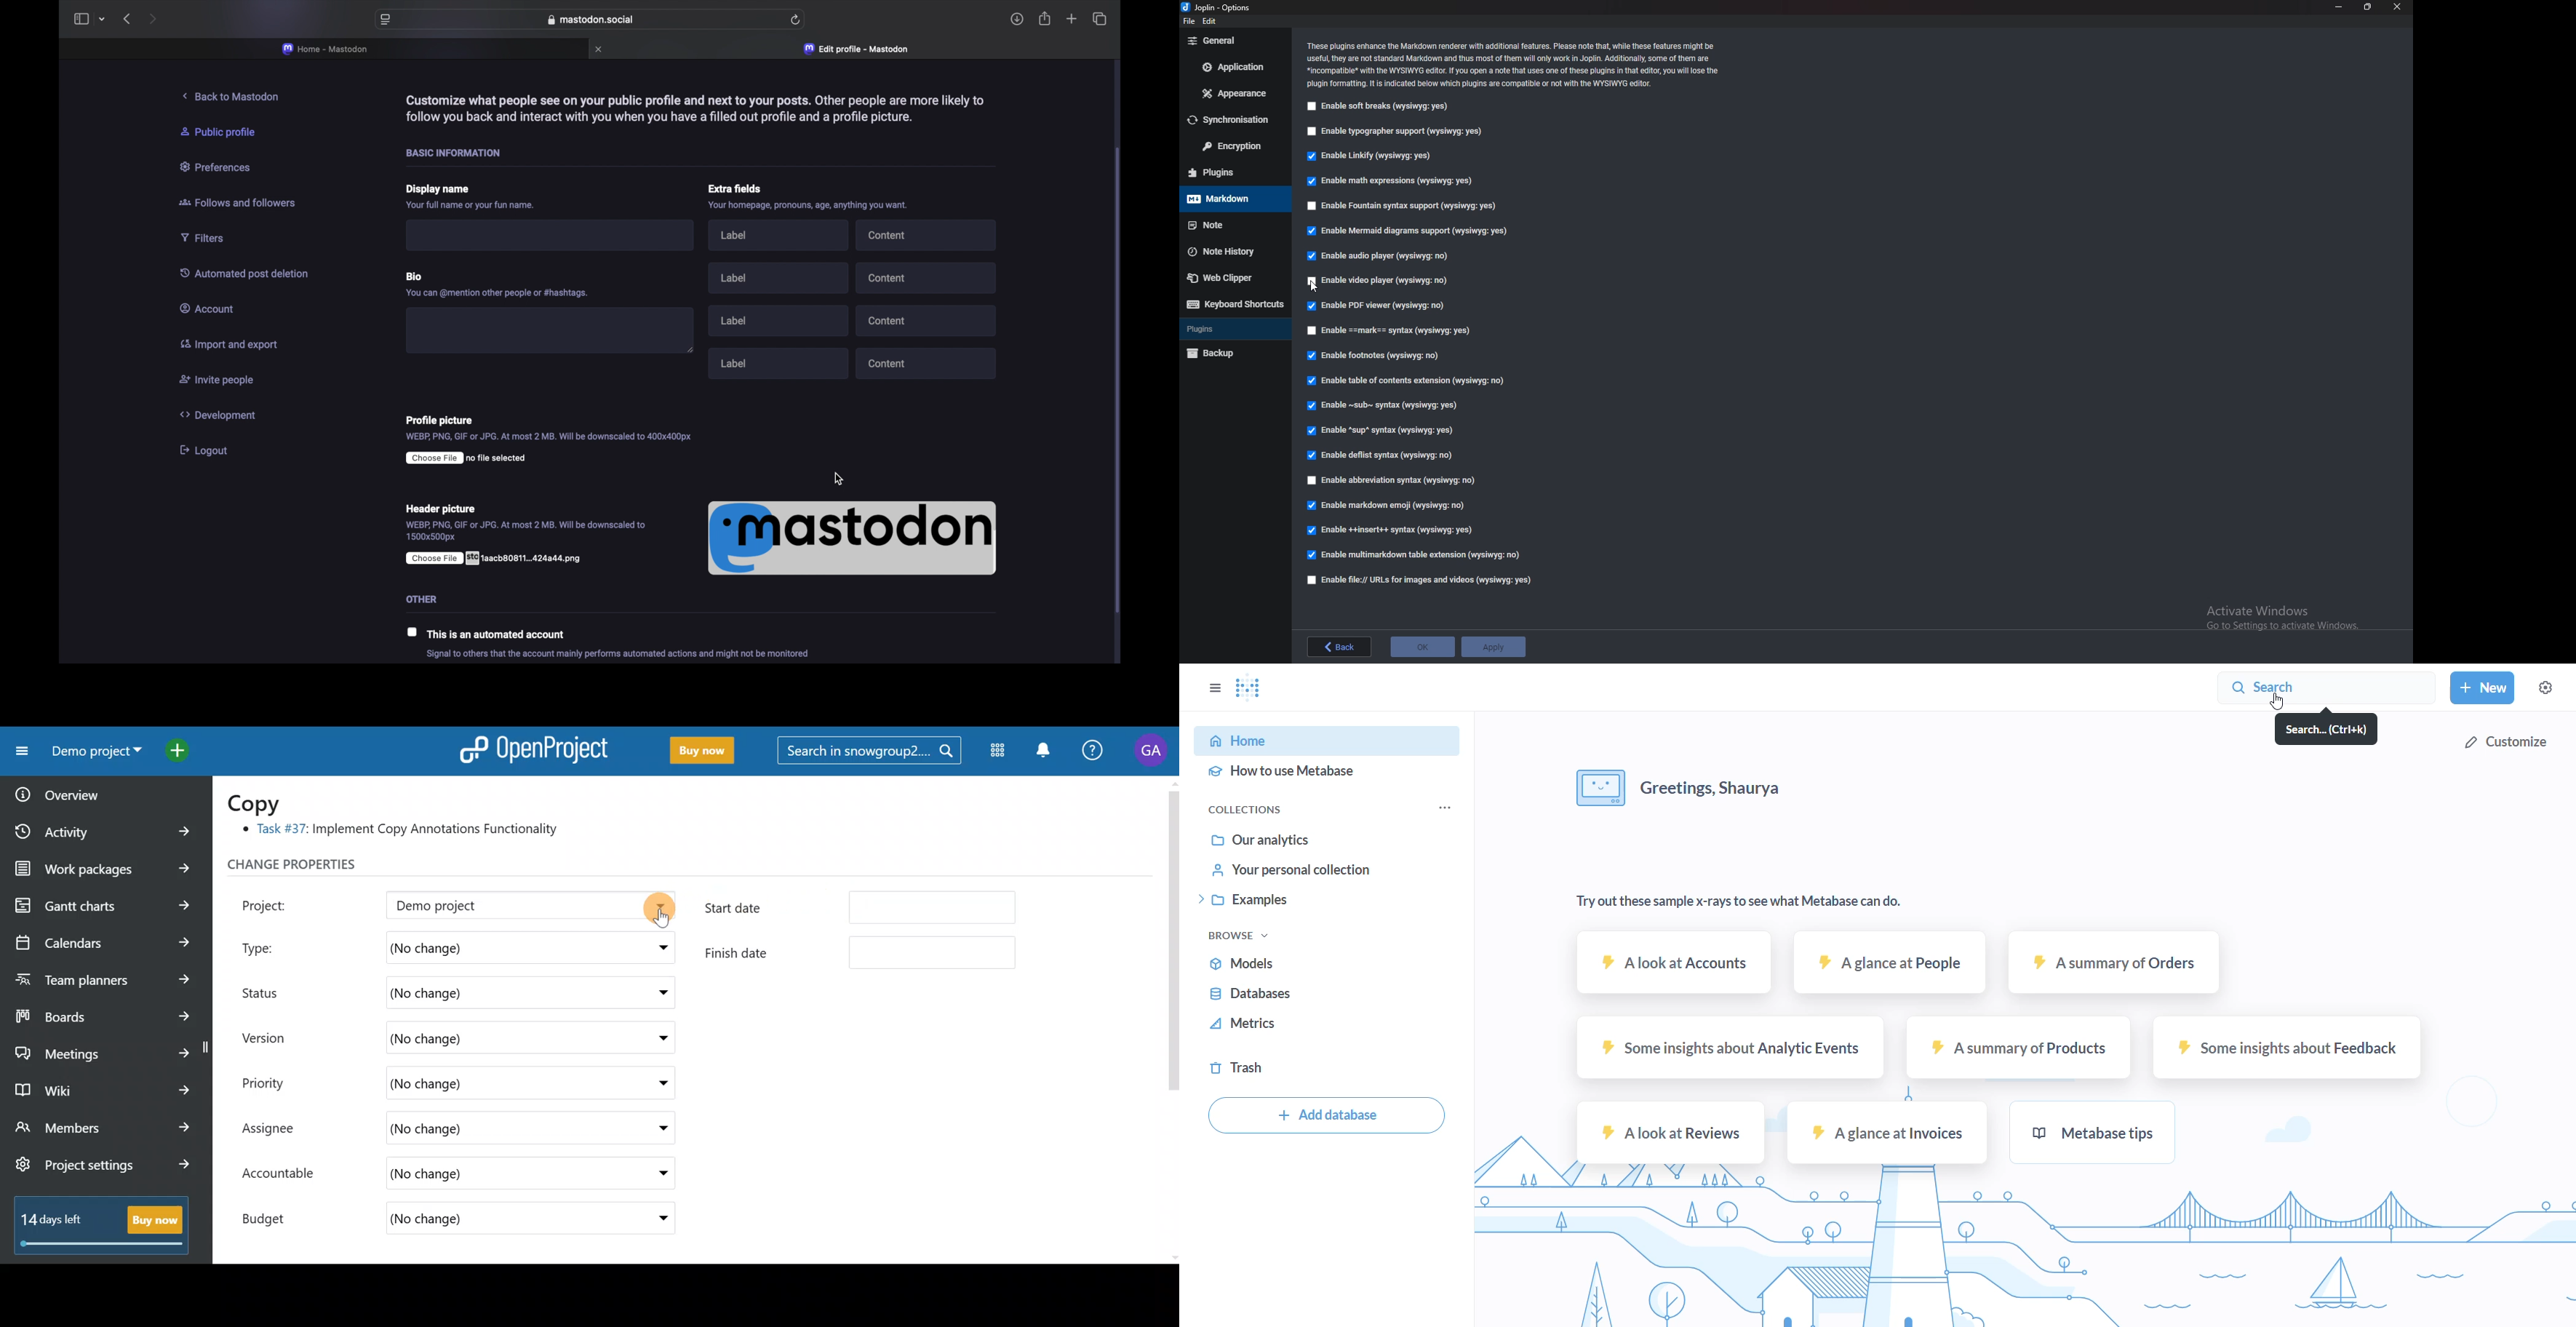 The height and width of the screenshot is (1344, 2576). What do you see at coordinates (1415, 555) in the screenshot?
I see `Enable multimarkdown table extension` at bounding box center [1415, 555].